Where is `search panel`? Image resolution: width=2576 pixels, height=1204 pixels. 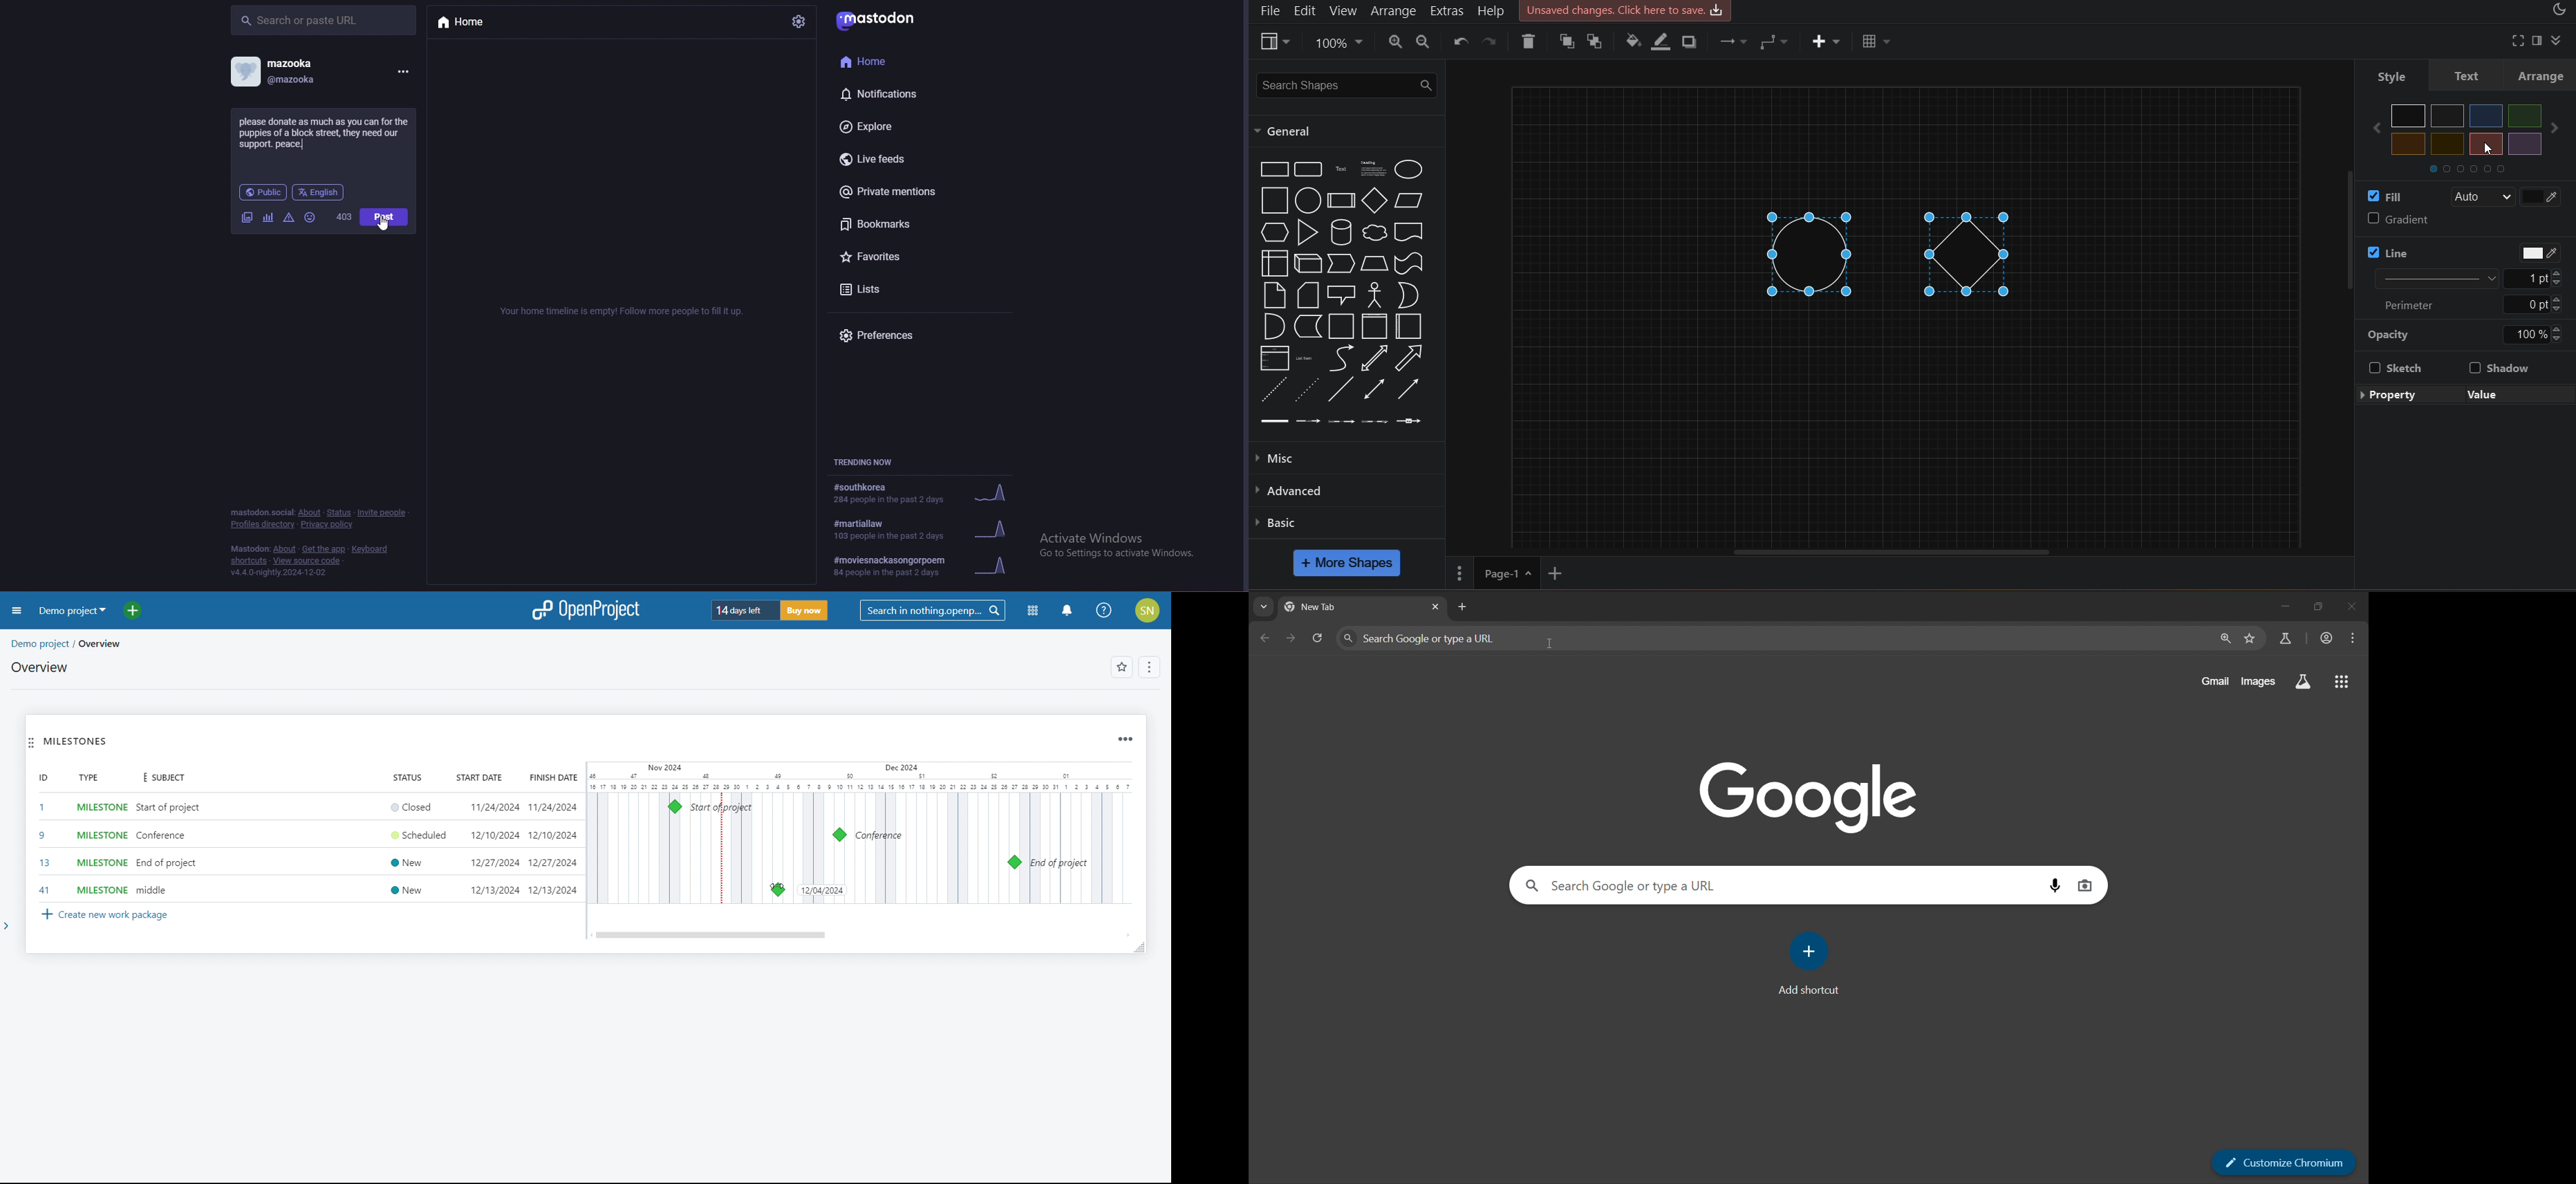
search panel is located at coordinates (1766, 884).